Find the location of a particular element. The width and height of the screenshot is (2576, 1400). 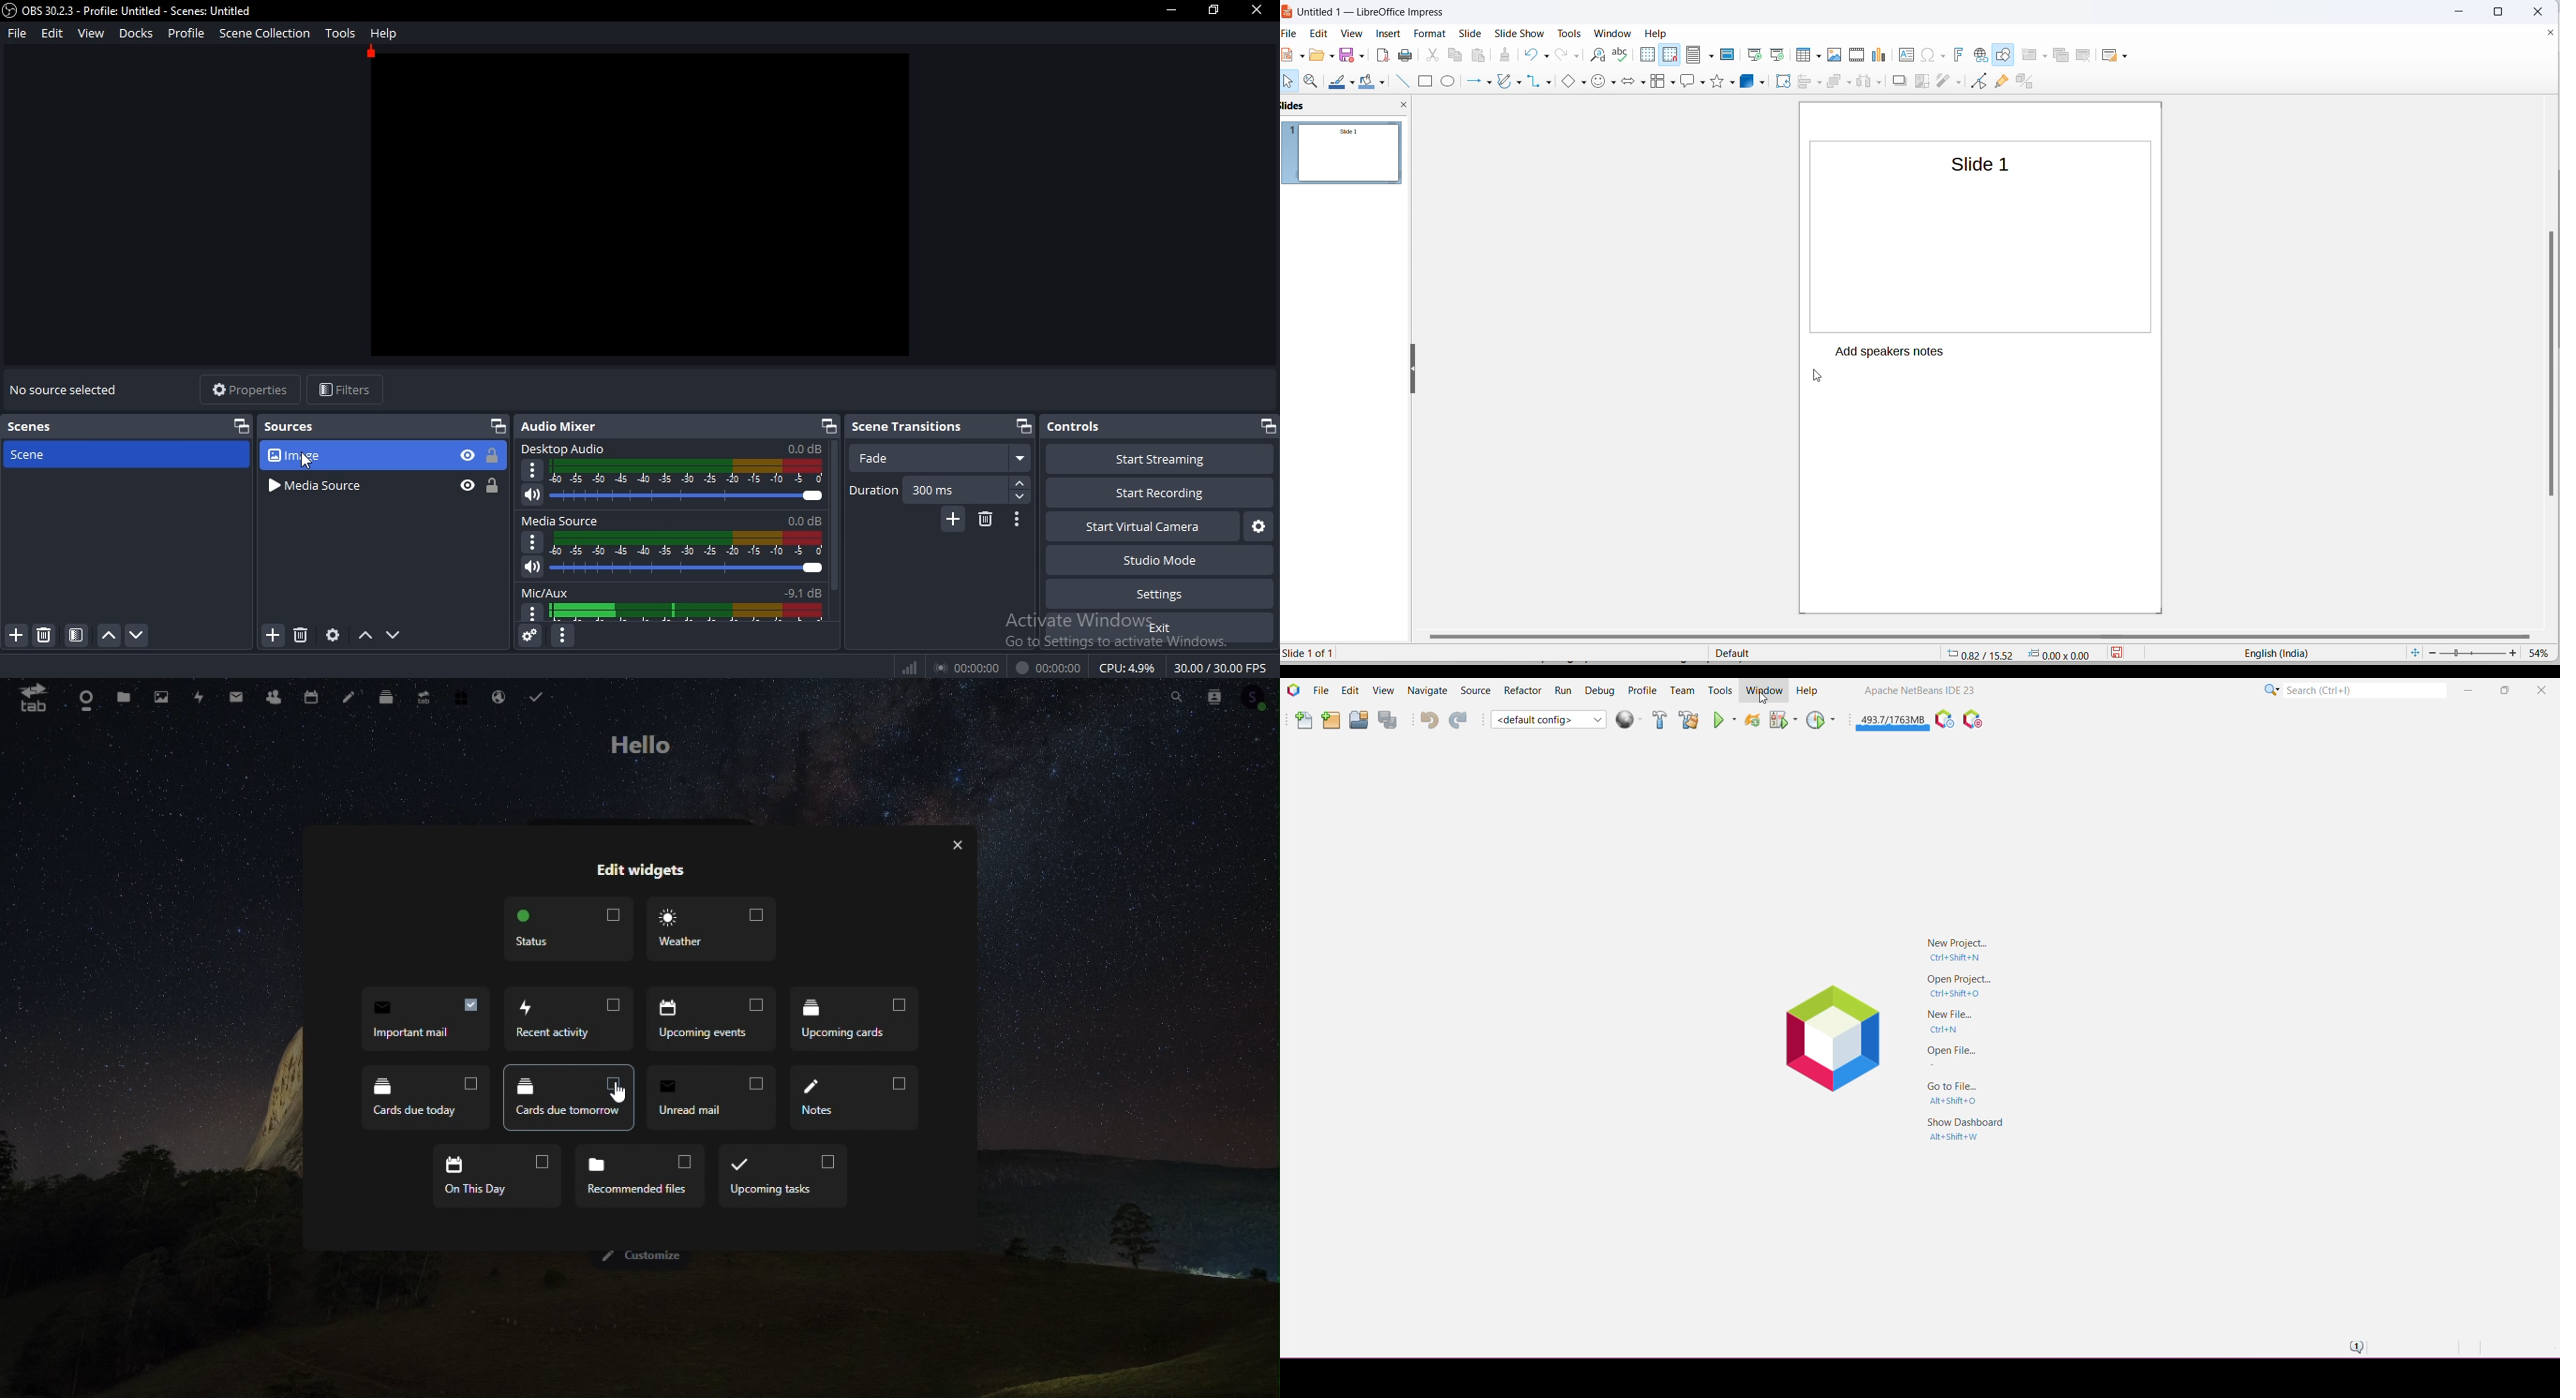

options is located at coordinates (533, 614).